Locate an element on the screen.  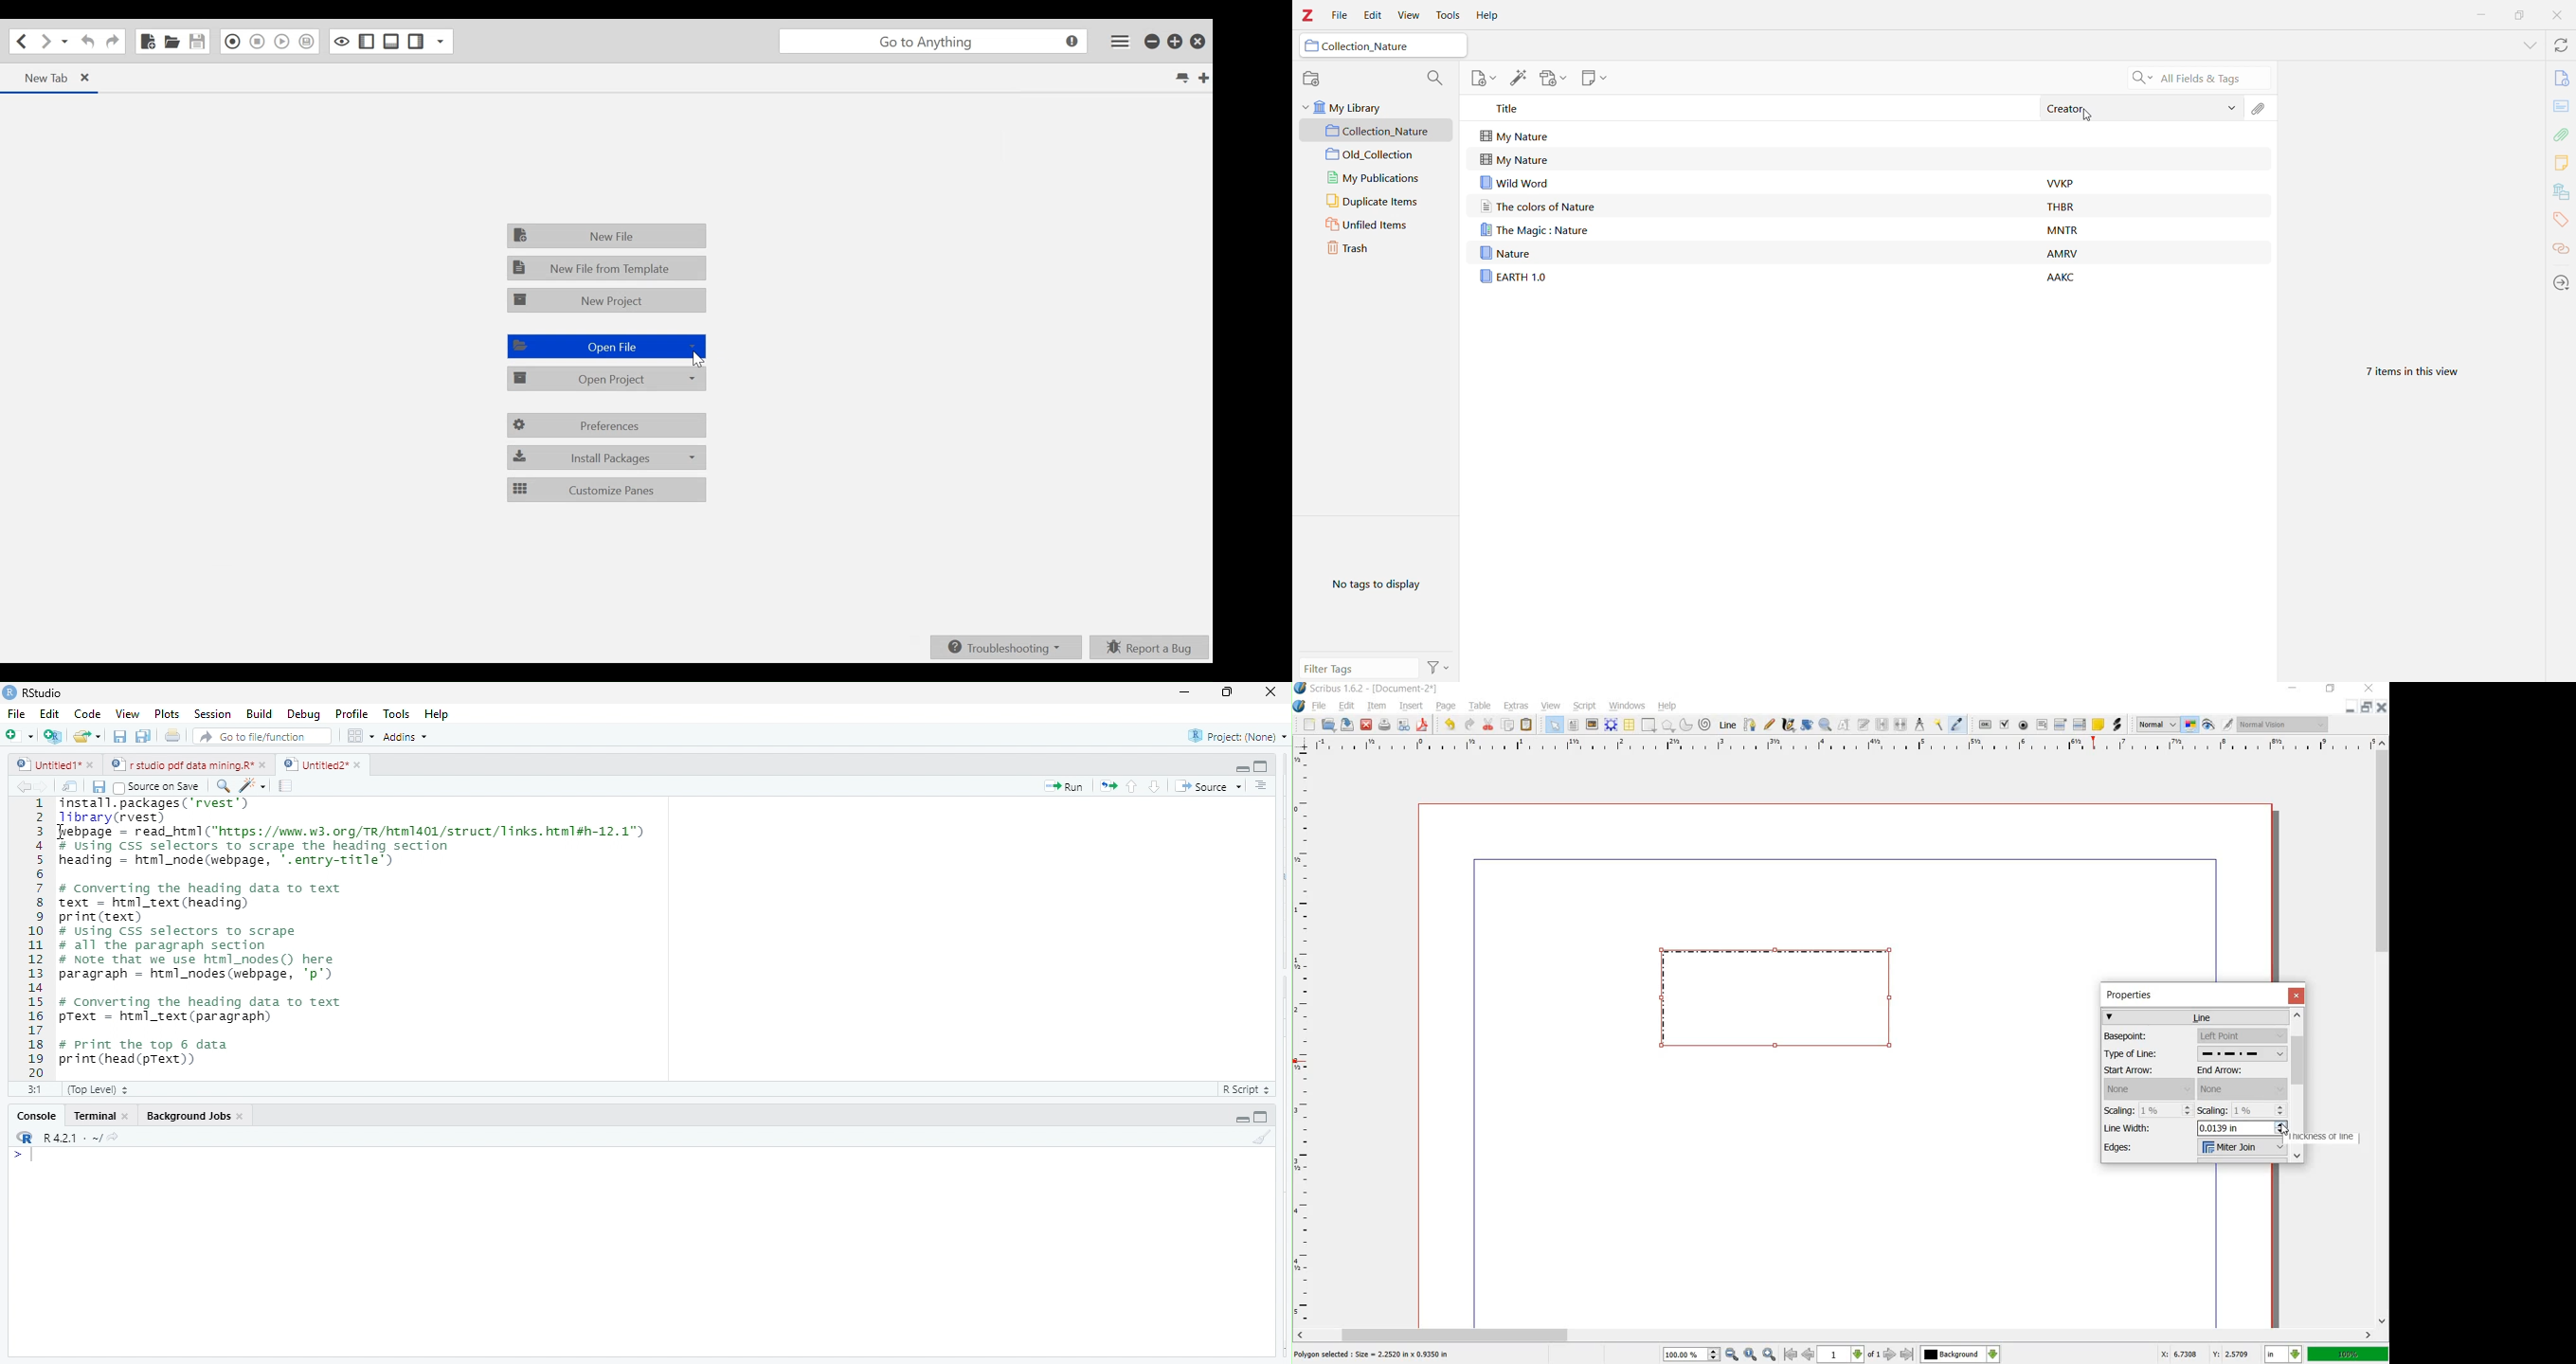
Line Width: is located at coordinates (2133, 1128).